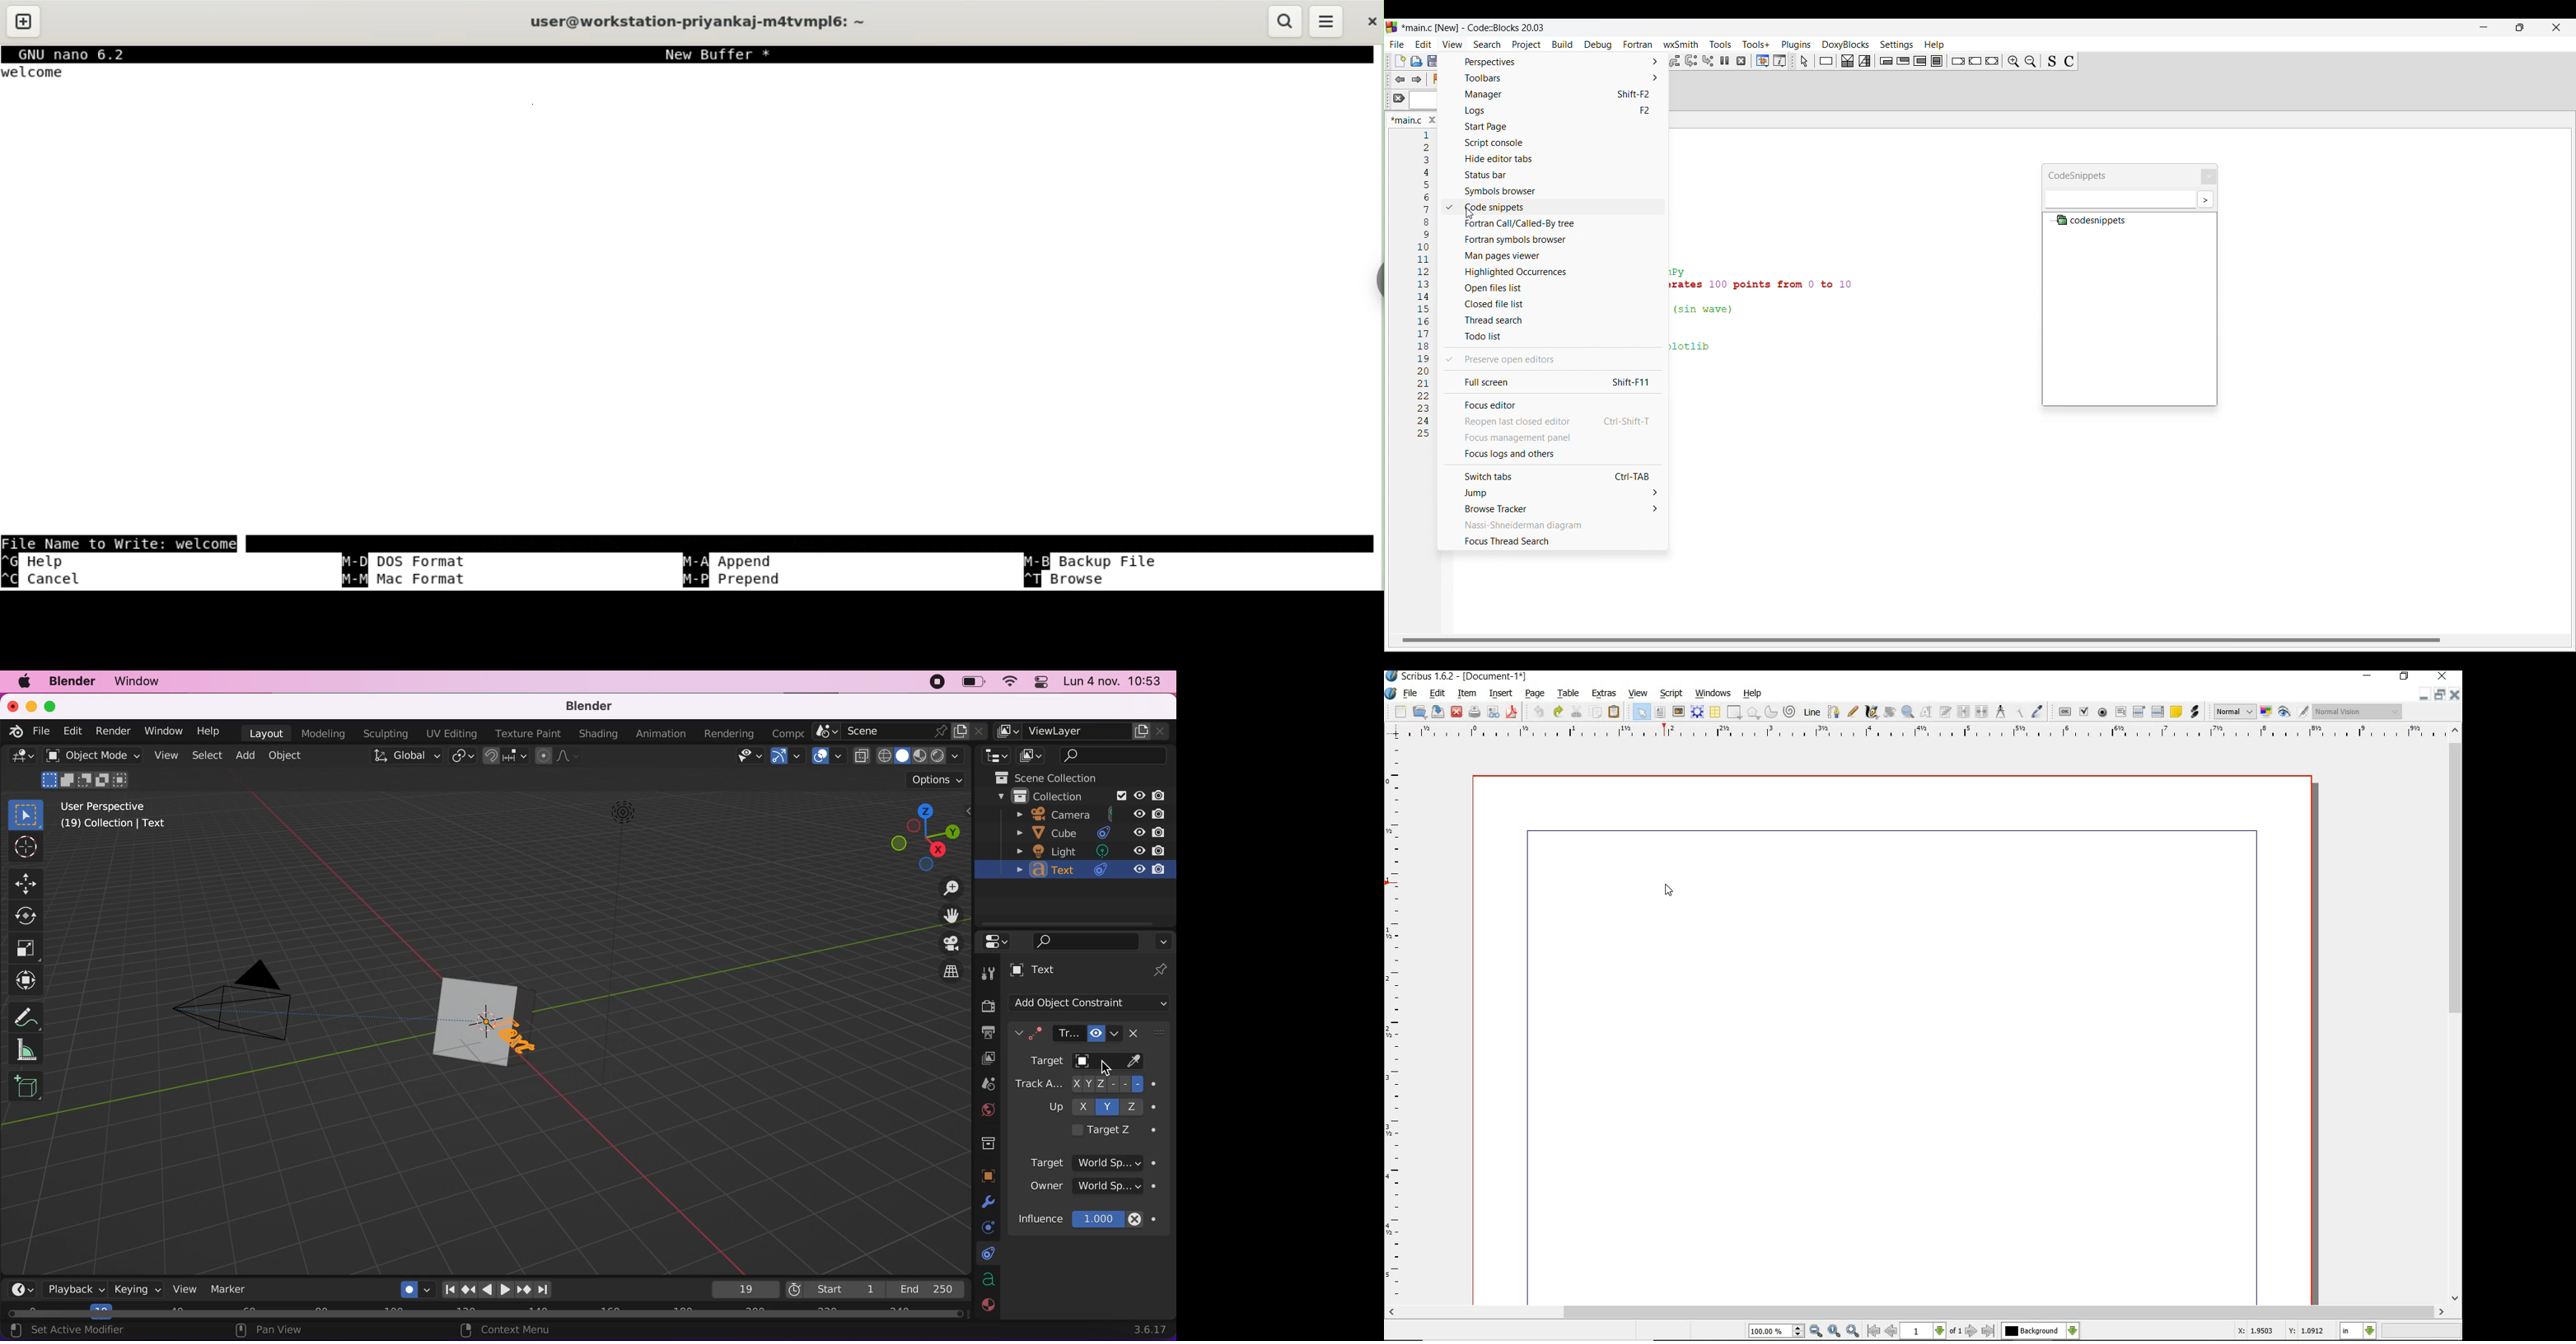 This screenshot has width=2576, height=1344. What do you see at coordinates (557, 757) in the screenshot?
I see `proportional editing objects` at bounding box center [557, 757].